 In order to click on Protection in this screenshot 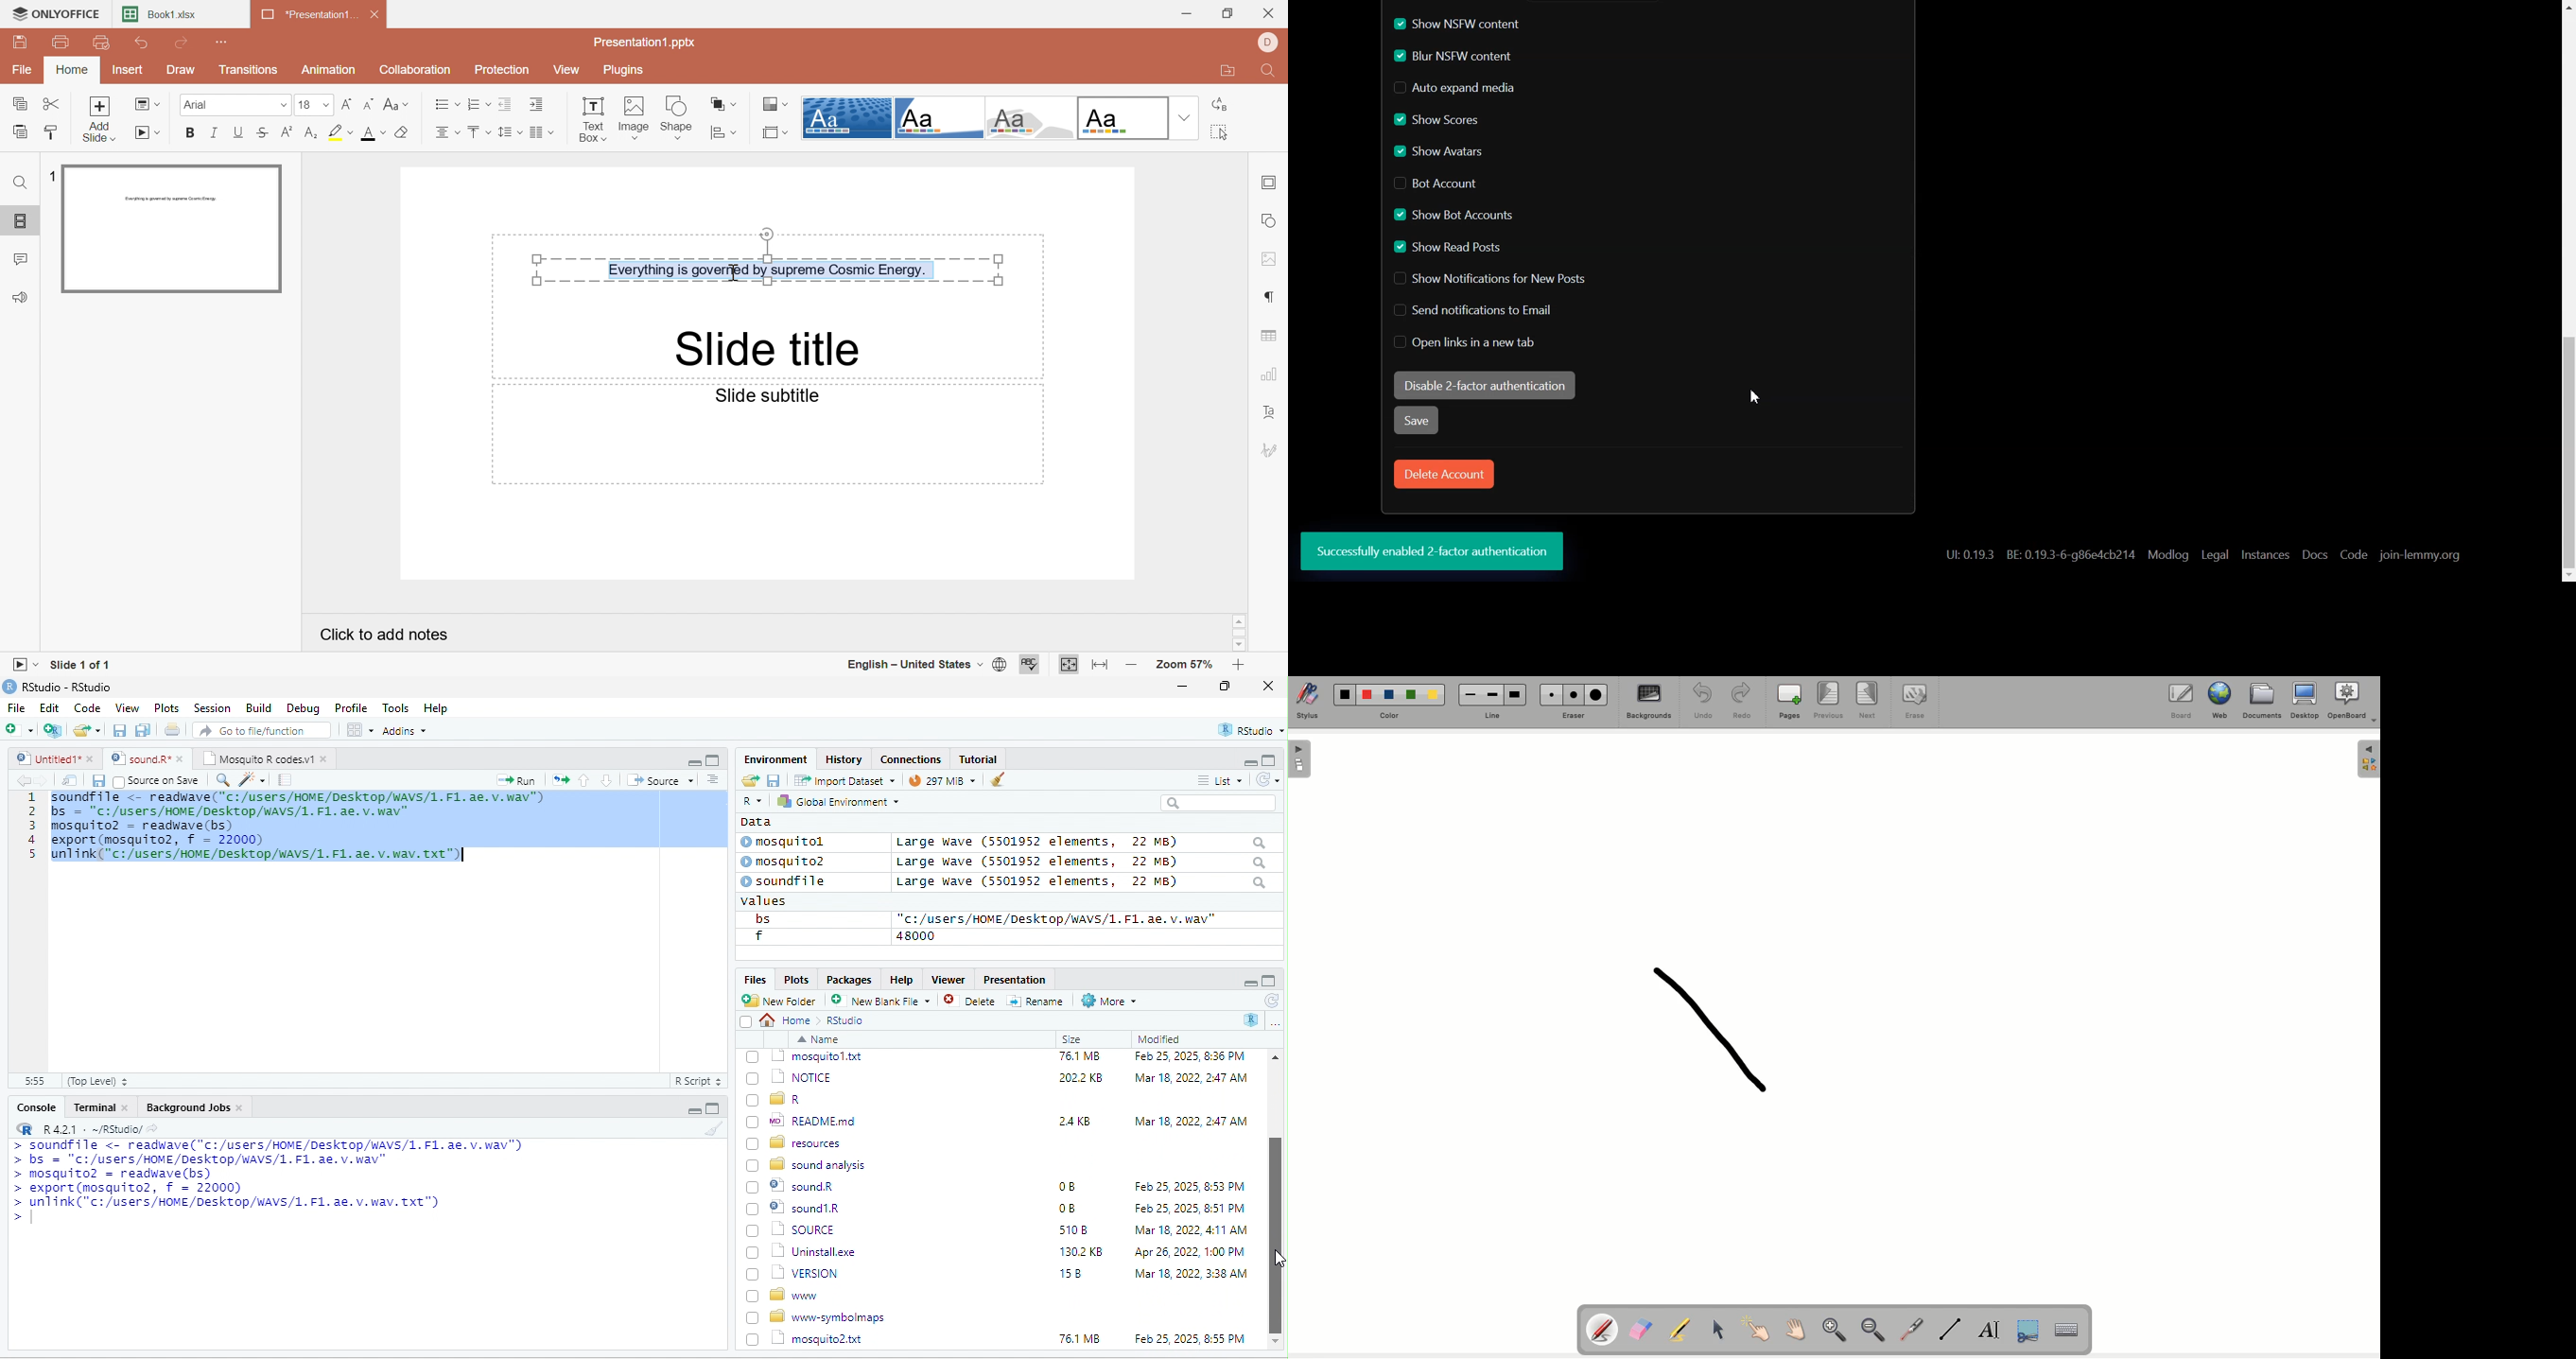, I will do `click(502, 70)`.